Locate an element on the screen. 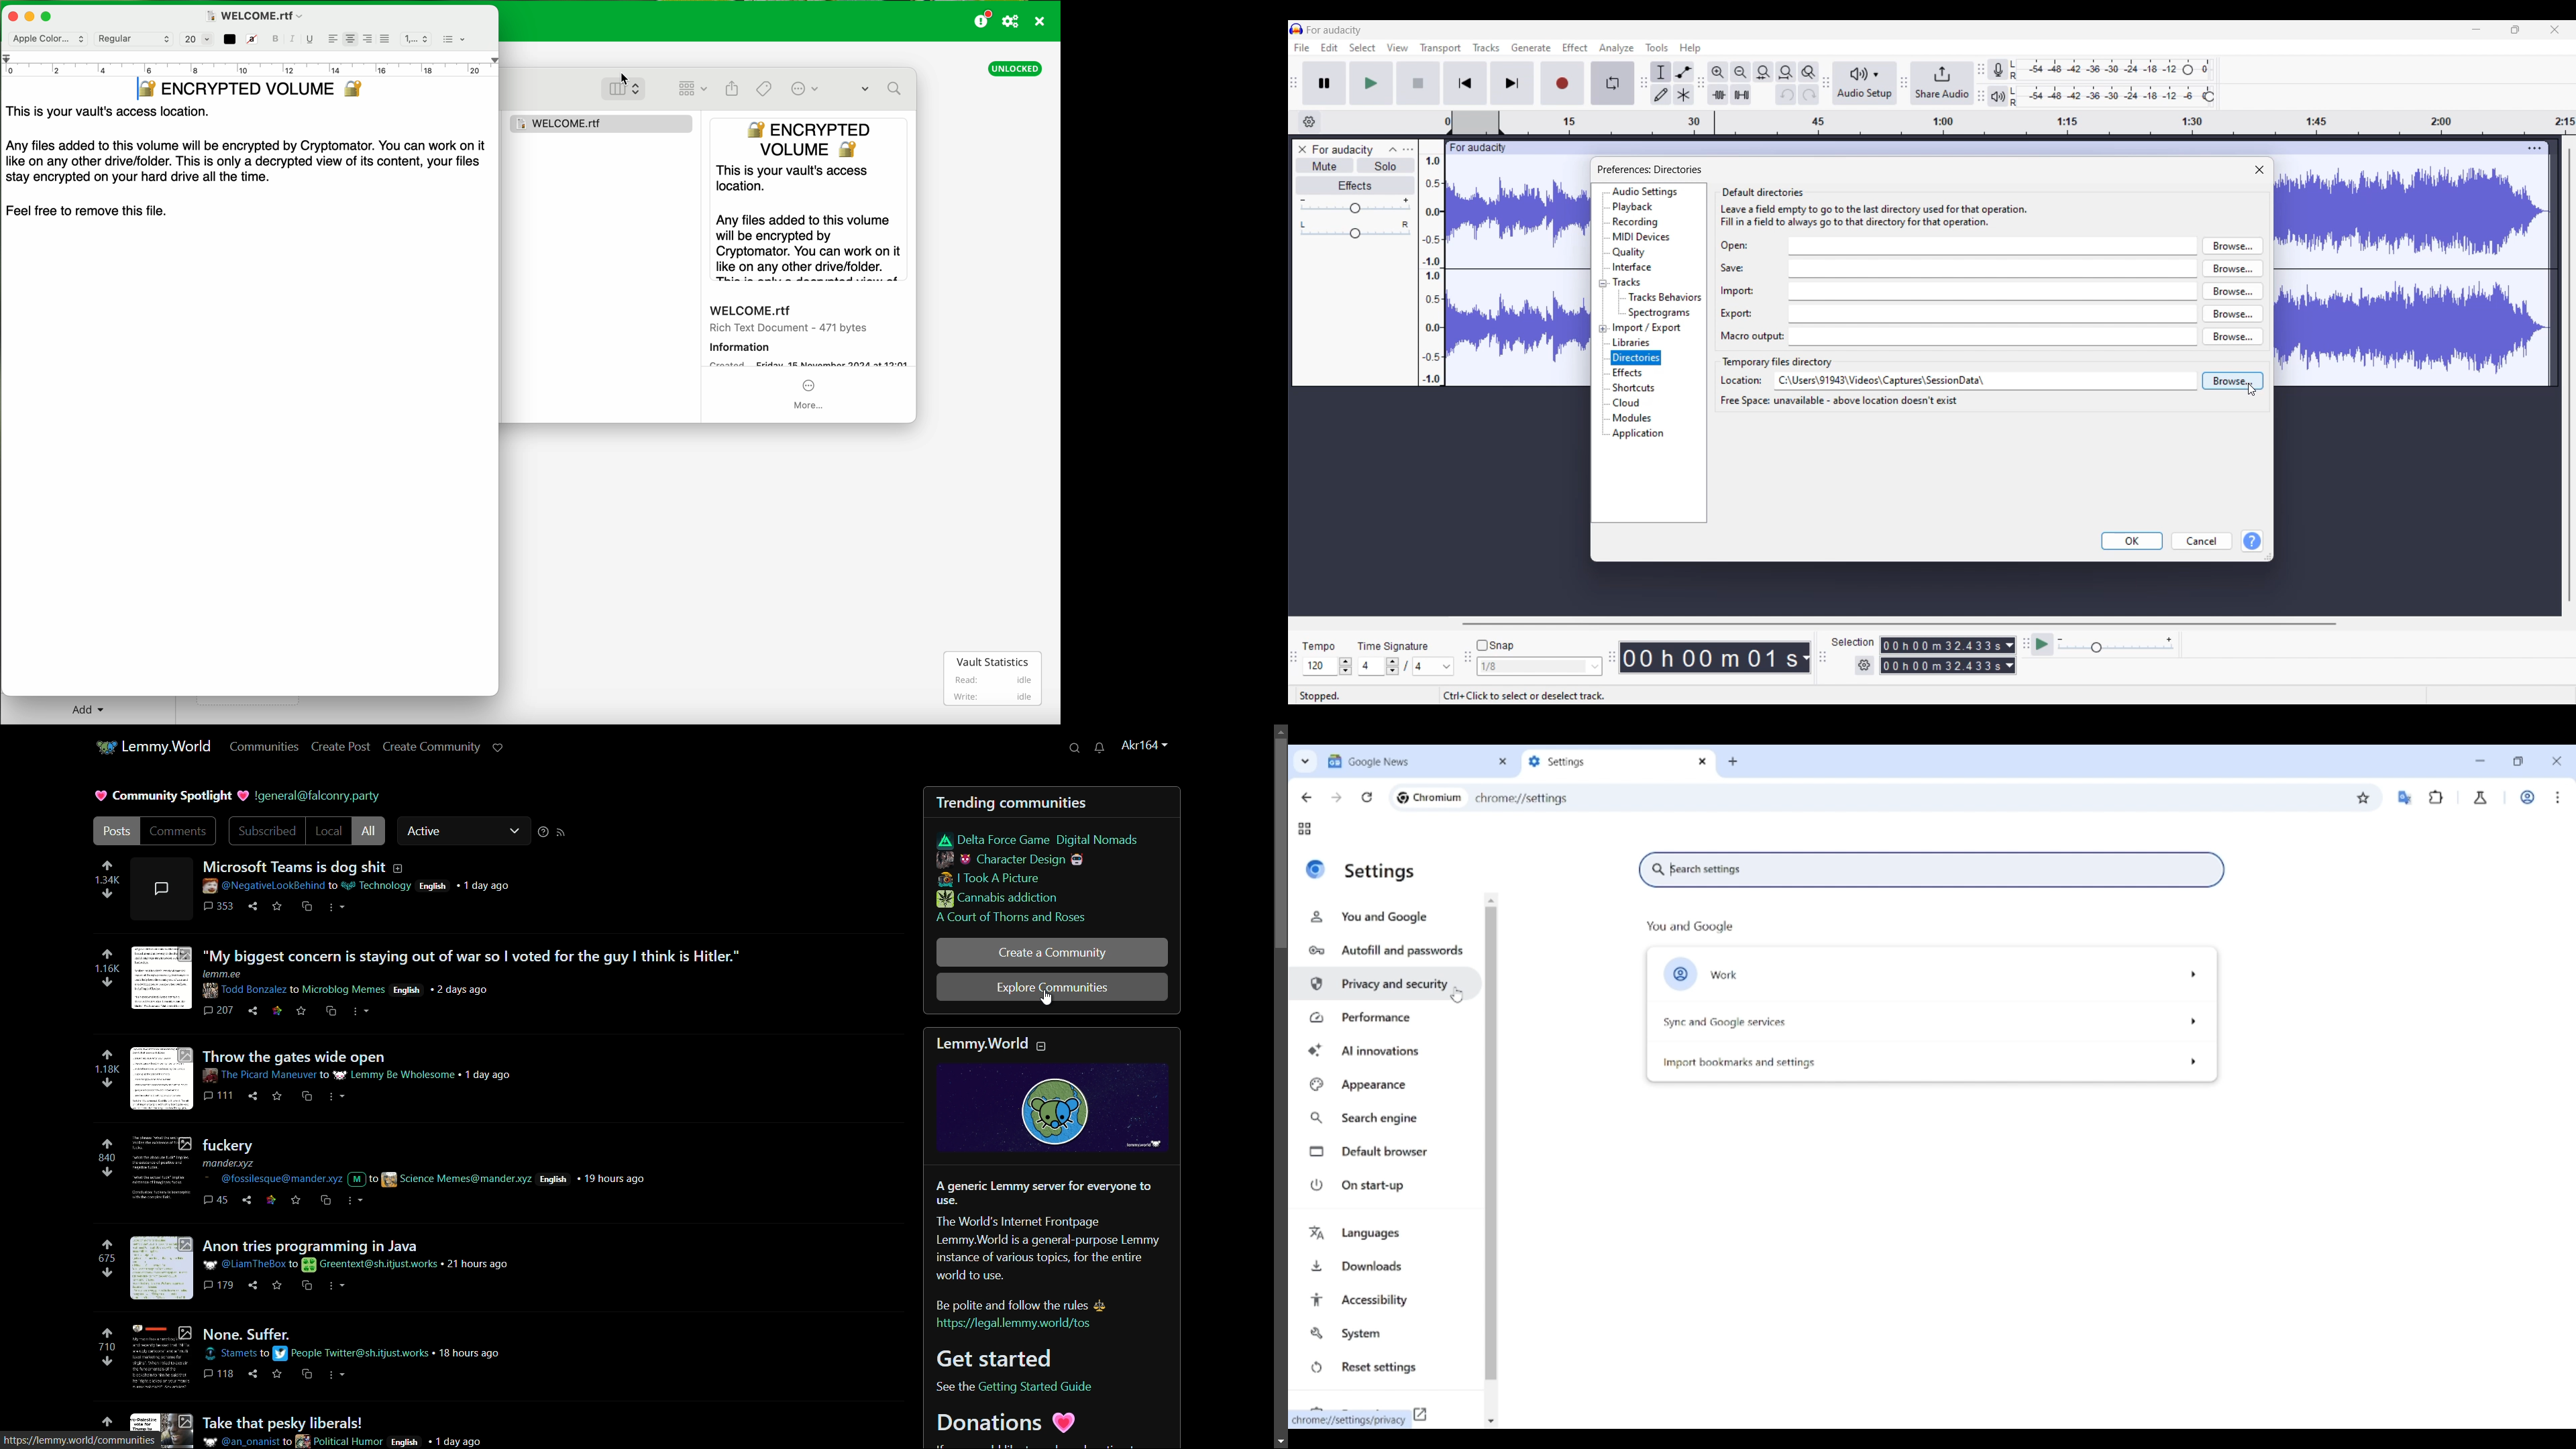 Image resolution: width=2576 pixels, height=1456 pixels. browse is located at coordinates (2233, 336).